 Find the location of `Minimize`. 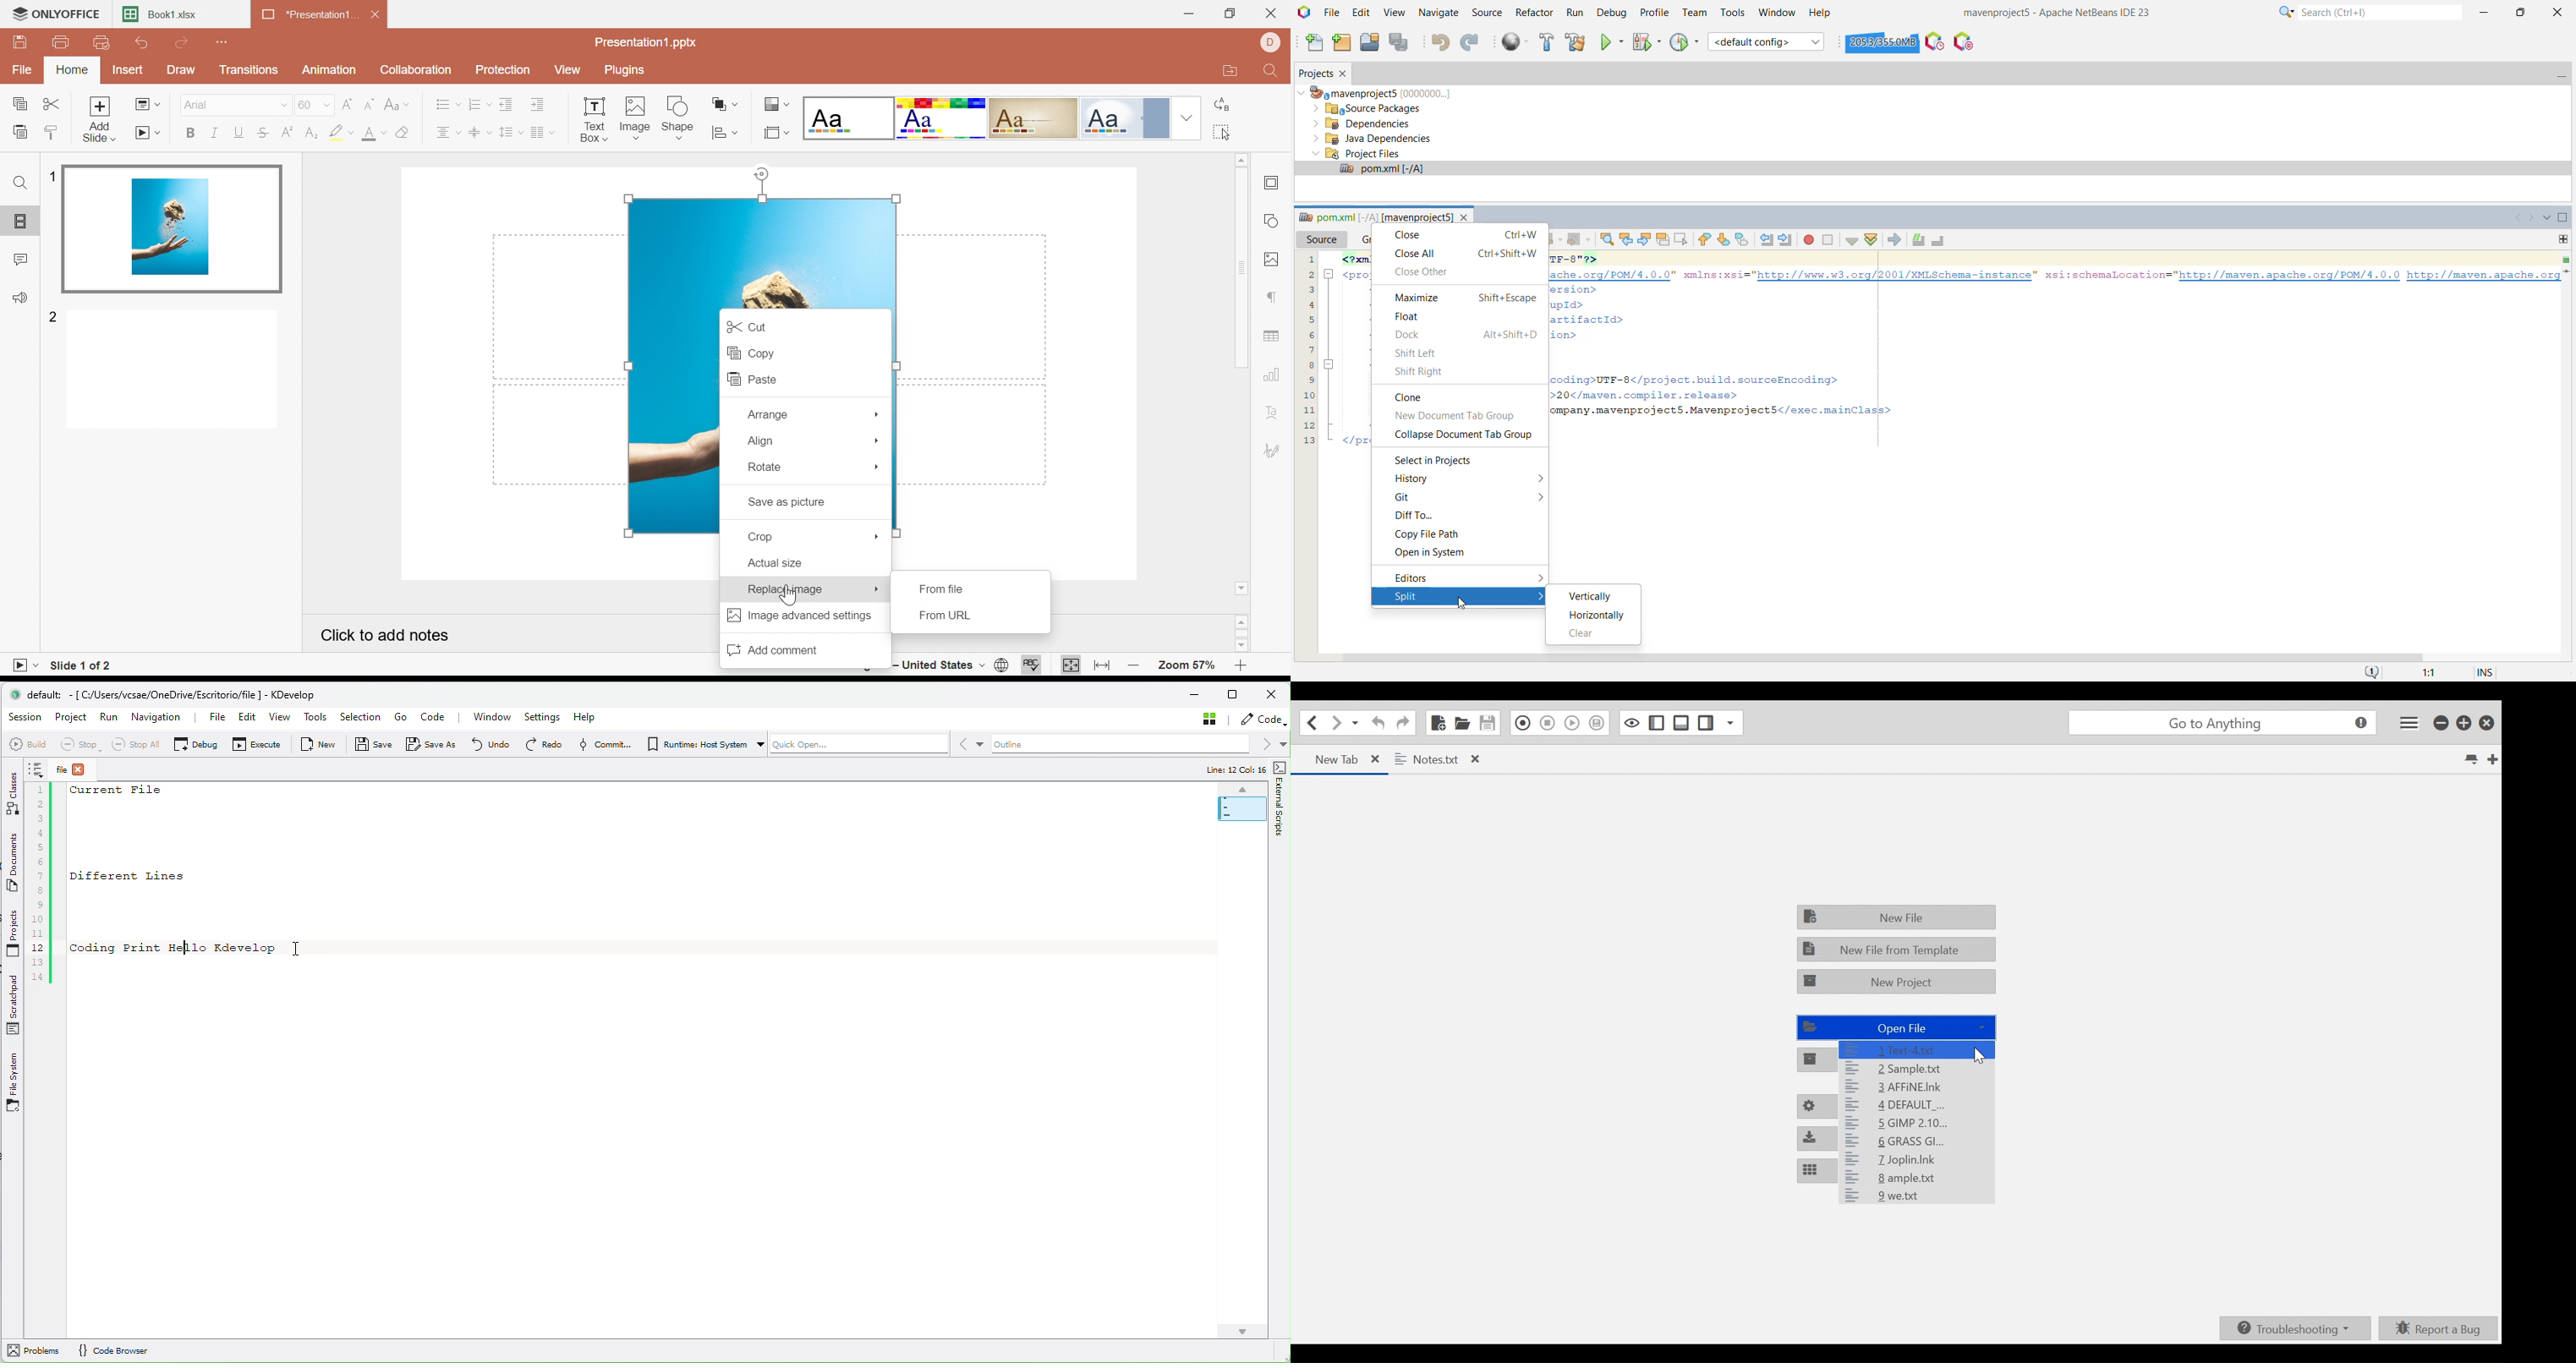

Minimize is located at coordinates (1188, 13).